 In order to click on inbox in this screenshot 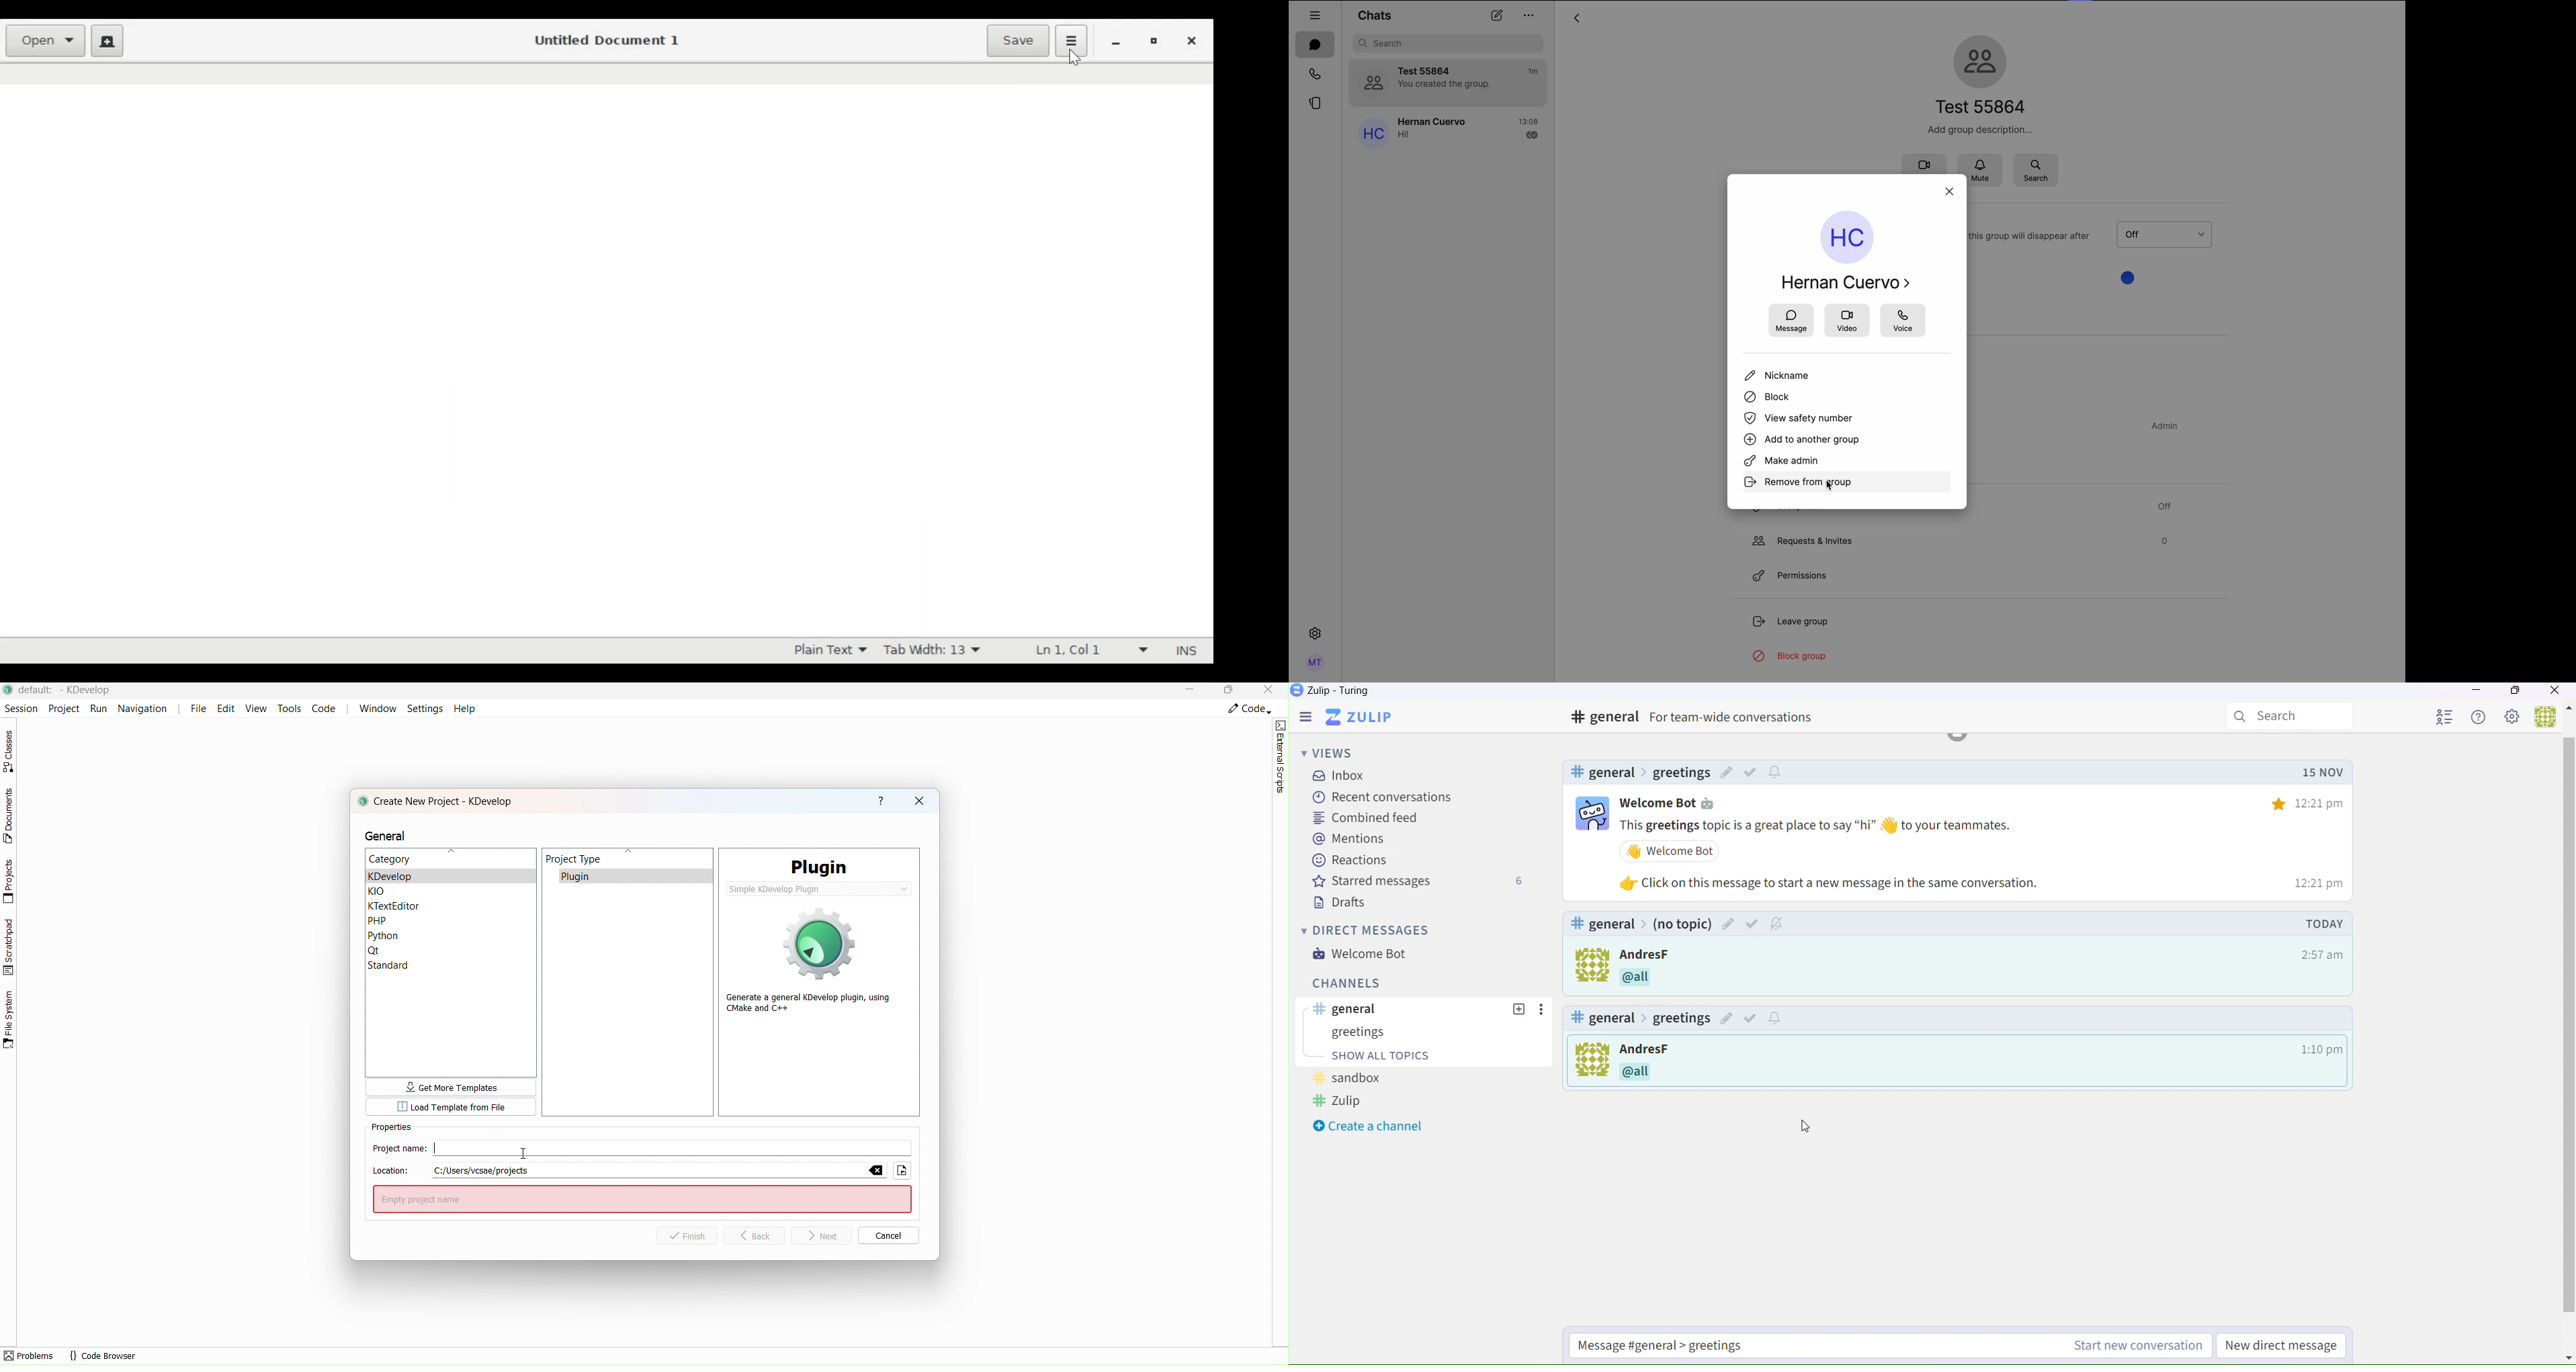, I will do `click(1342, 777)`.